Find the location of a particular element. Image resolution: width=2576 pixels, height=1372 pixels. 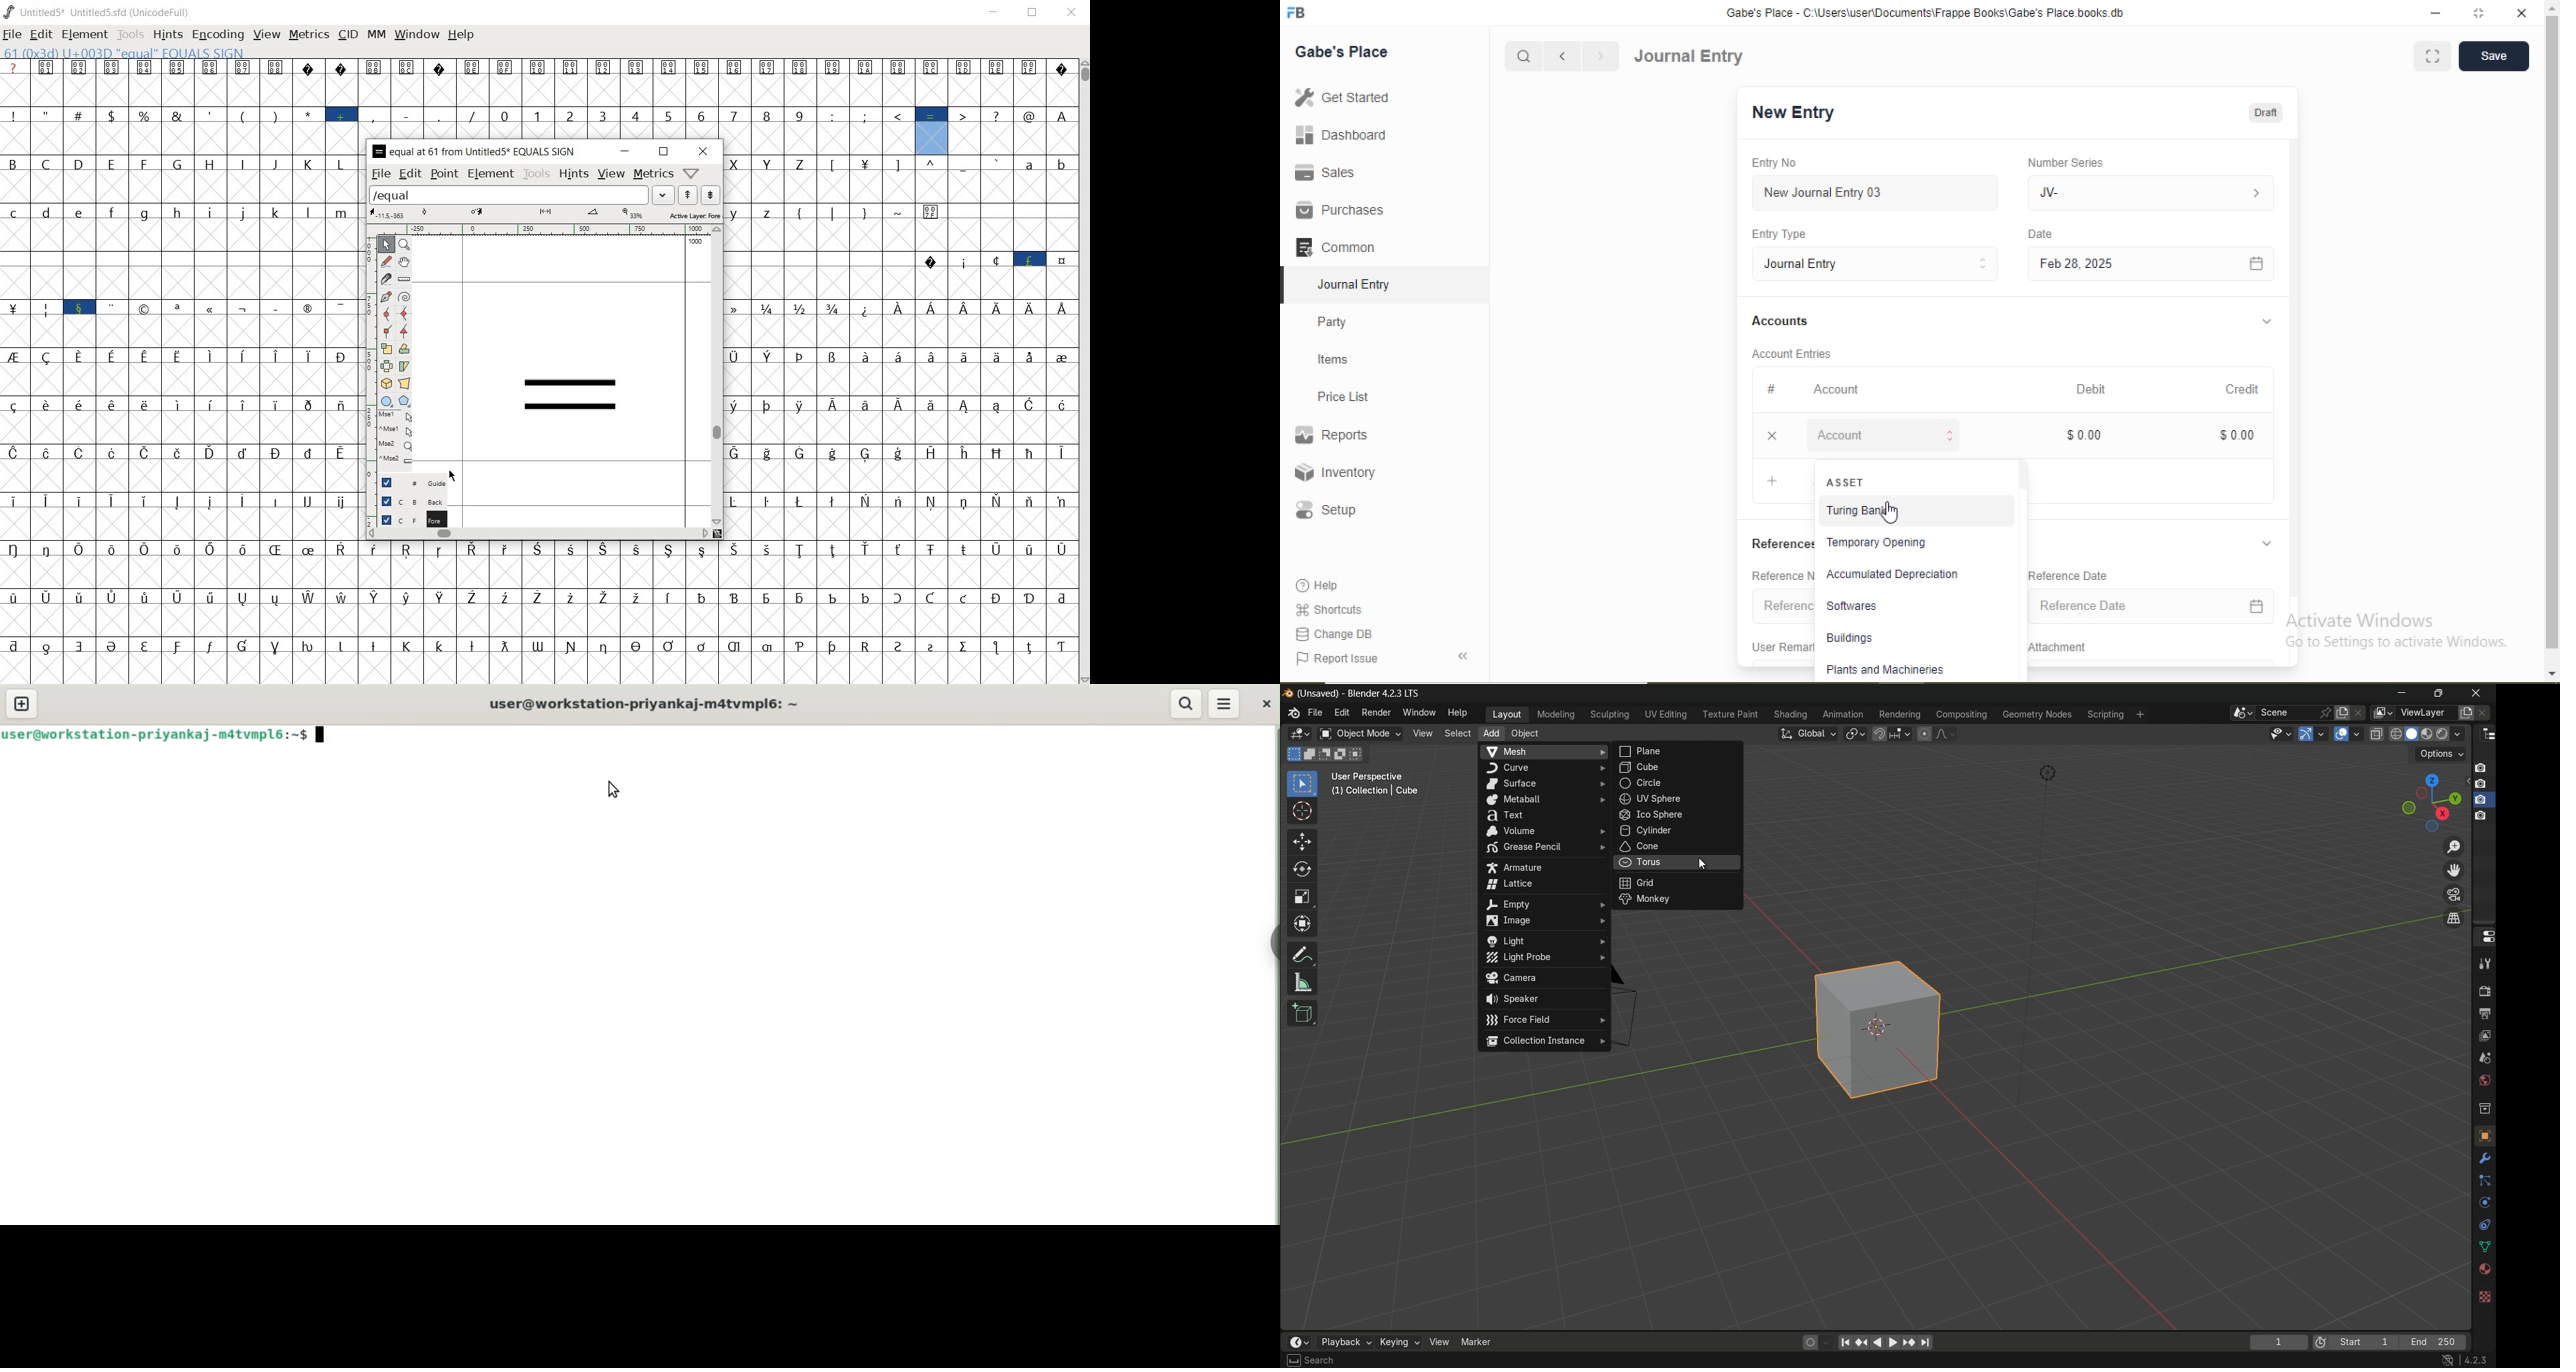

Credit is located at coordinates (2246, 389).